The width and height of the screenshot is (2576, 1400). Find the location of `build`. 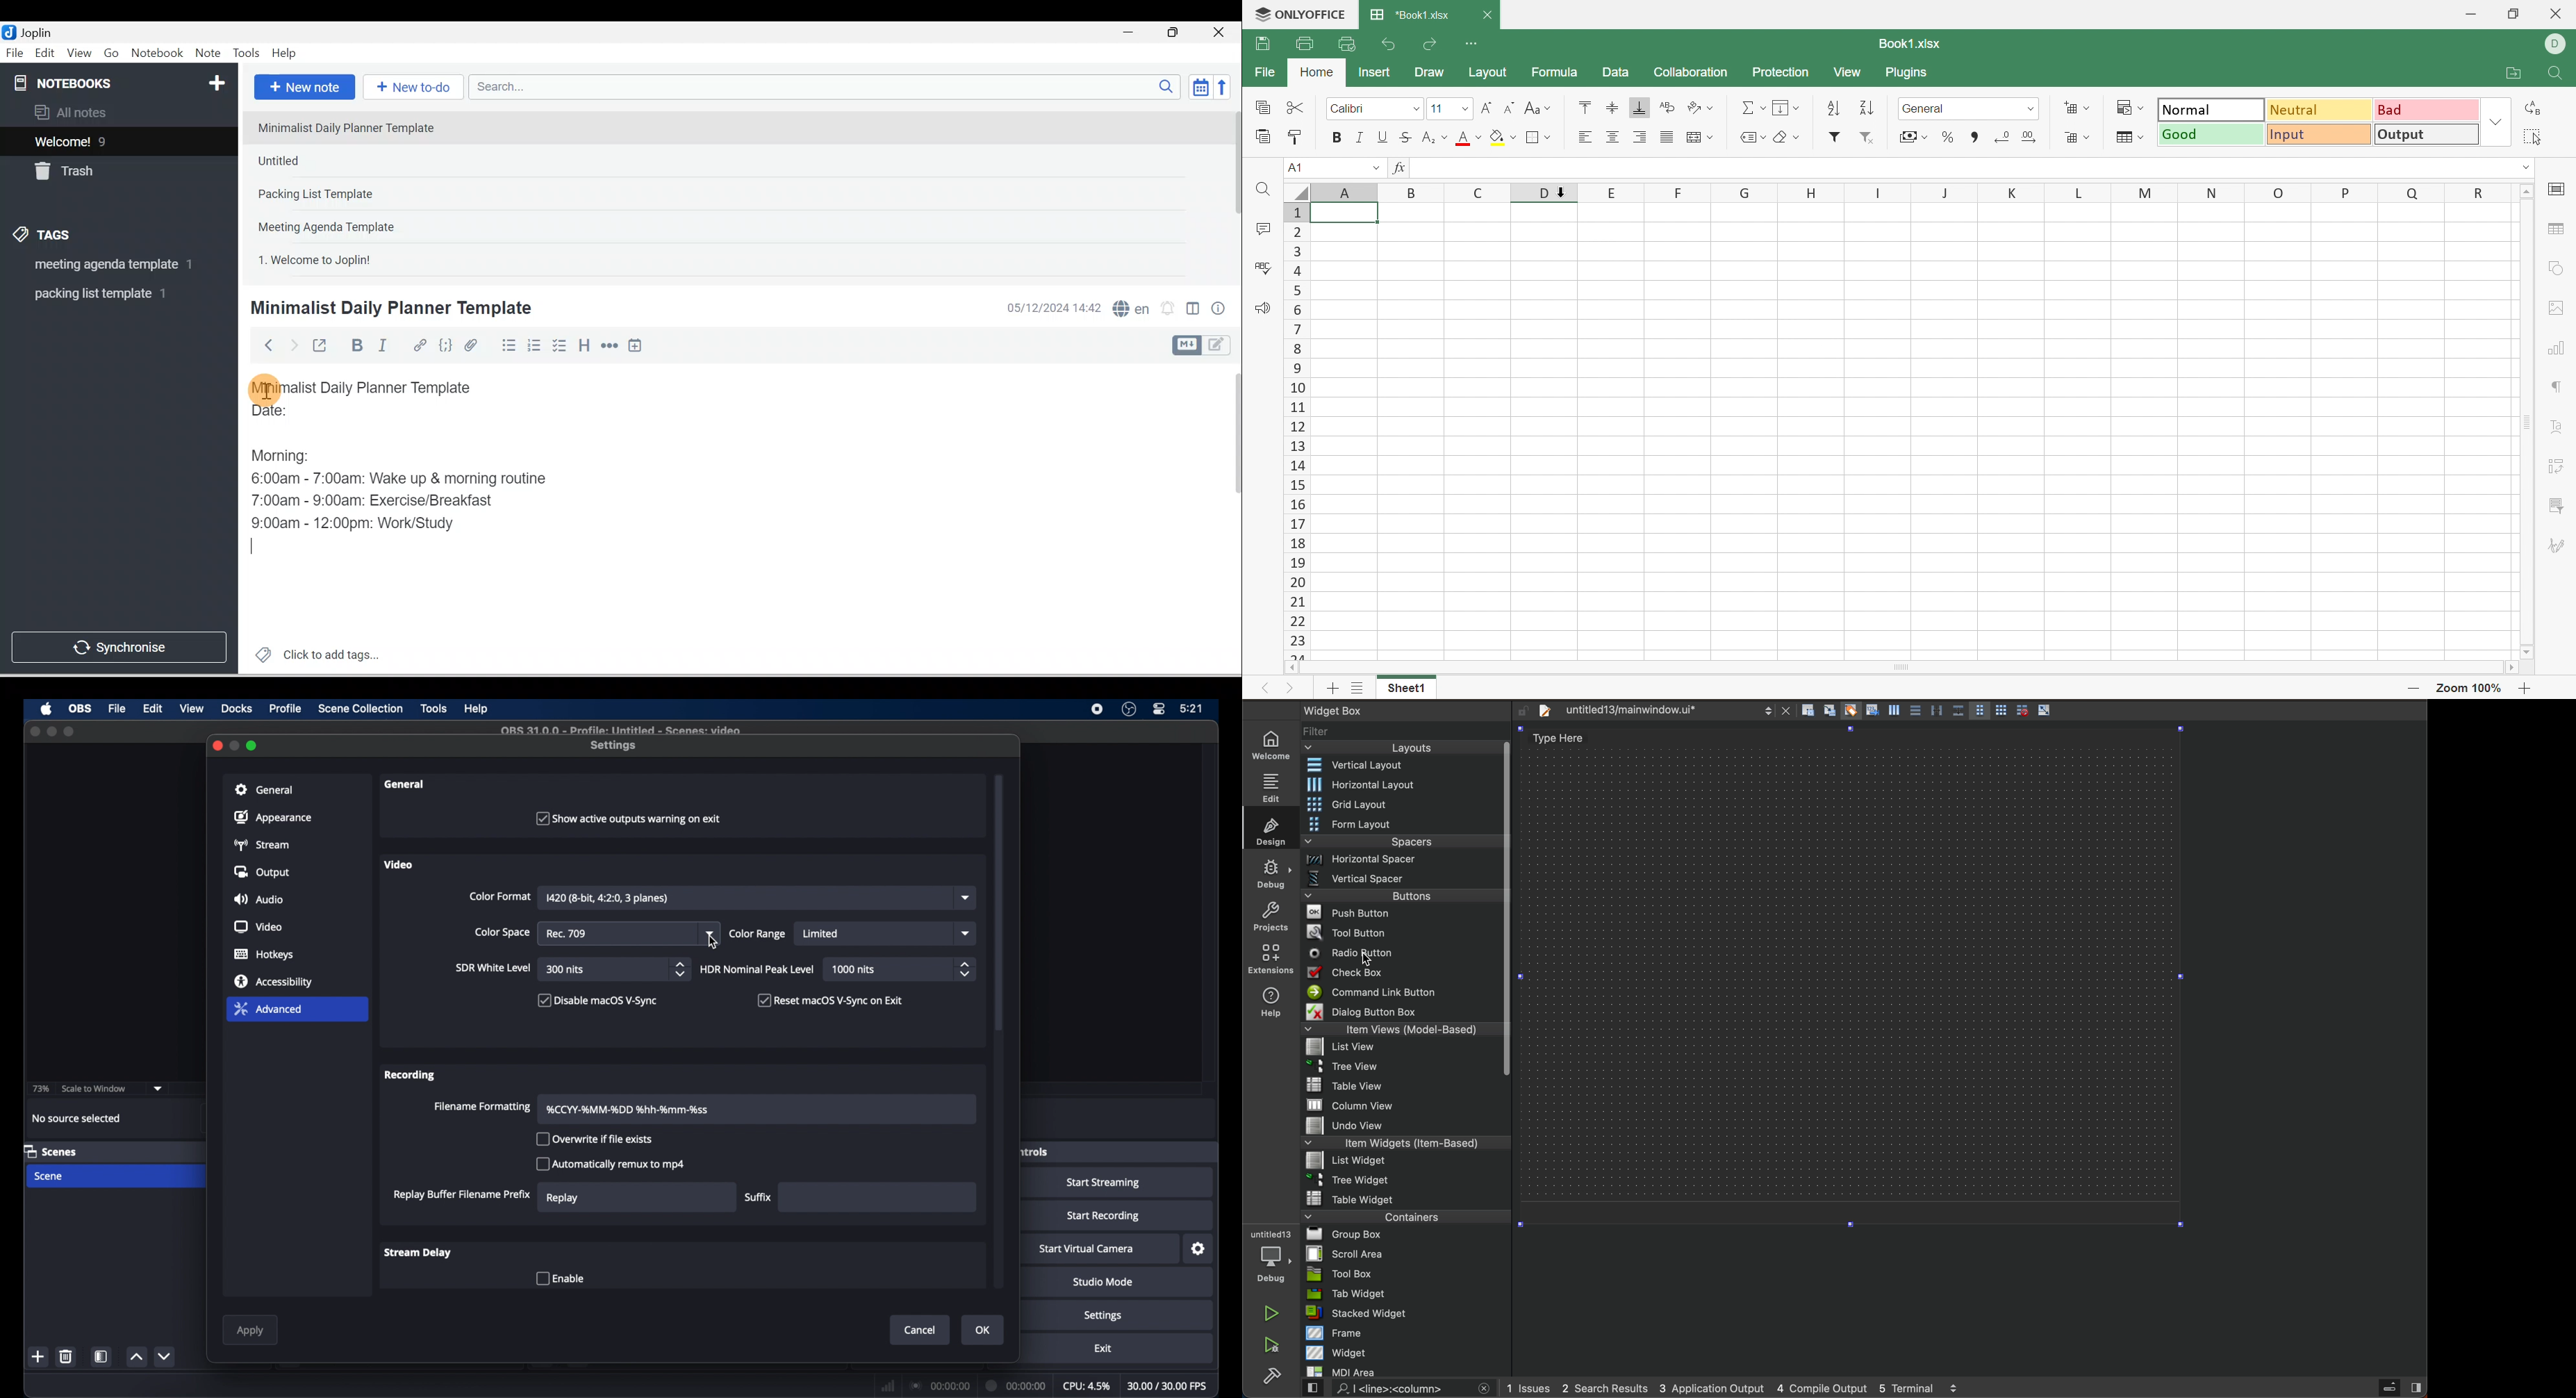

build is located at coordinates (1274, 1377).